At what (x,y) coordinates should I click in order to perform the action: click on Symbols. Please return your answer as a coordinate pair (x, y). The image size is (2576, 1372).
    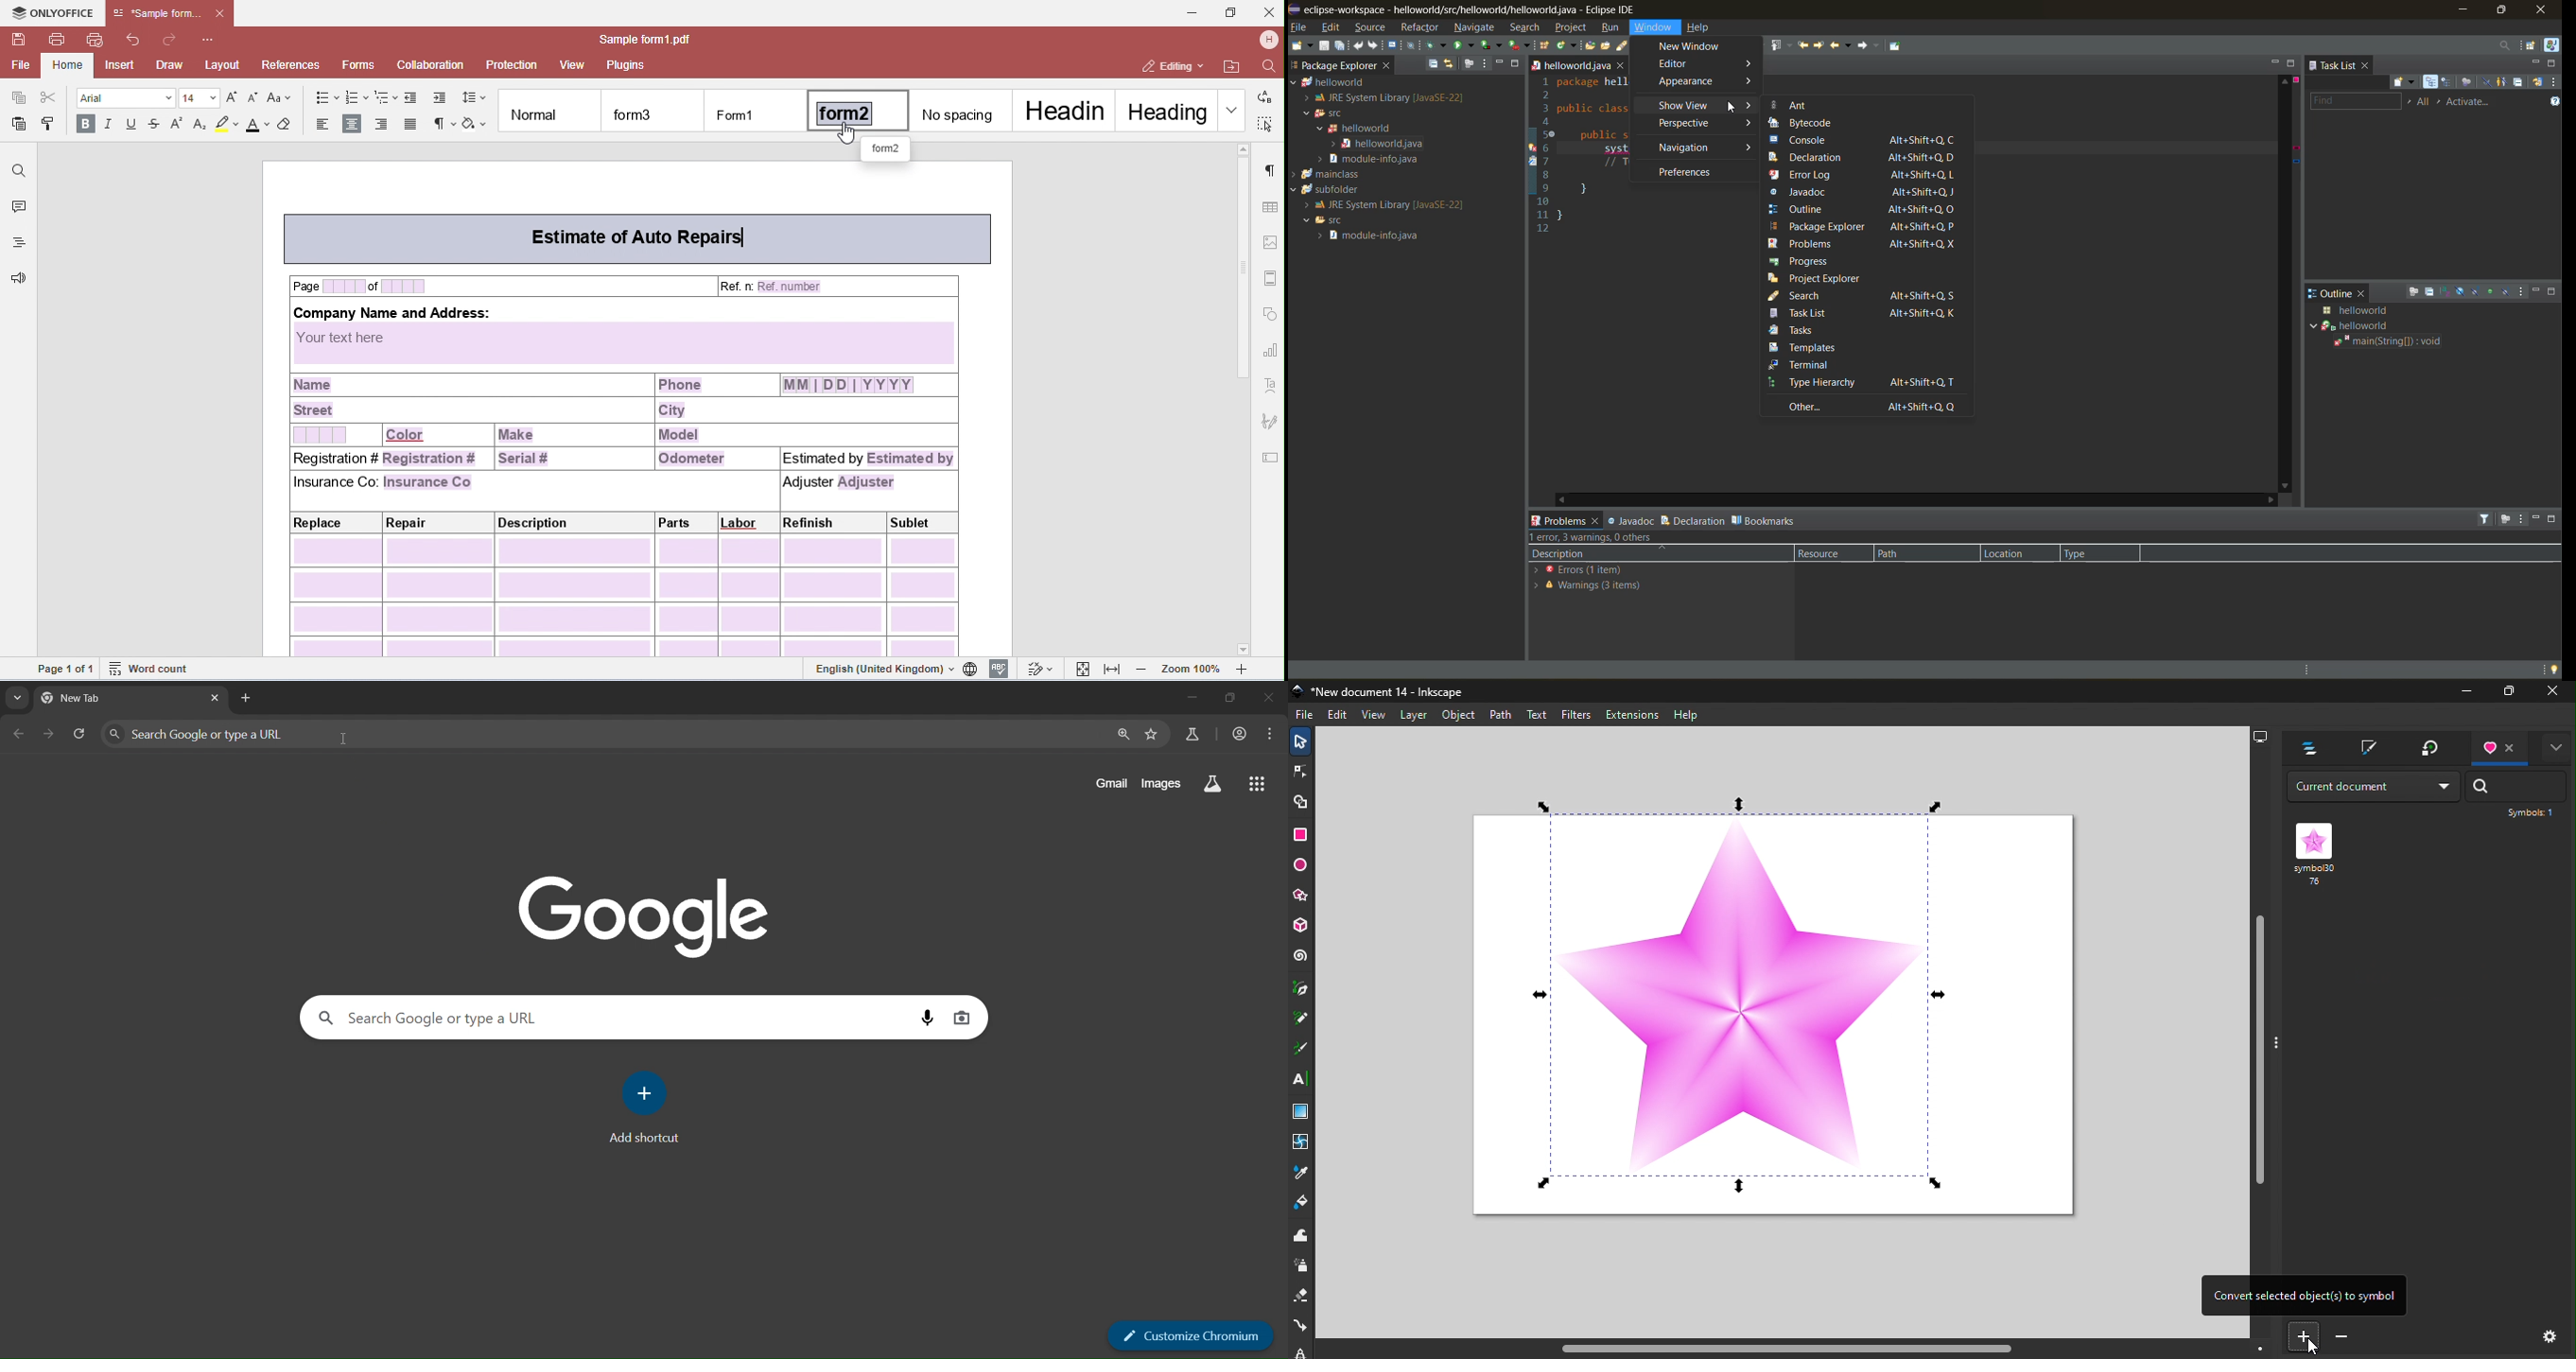
    Looking at the image, I should click on (2489, 748).